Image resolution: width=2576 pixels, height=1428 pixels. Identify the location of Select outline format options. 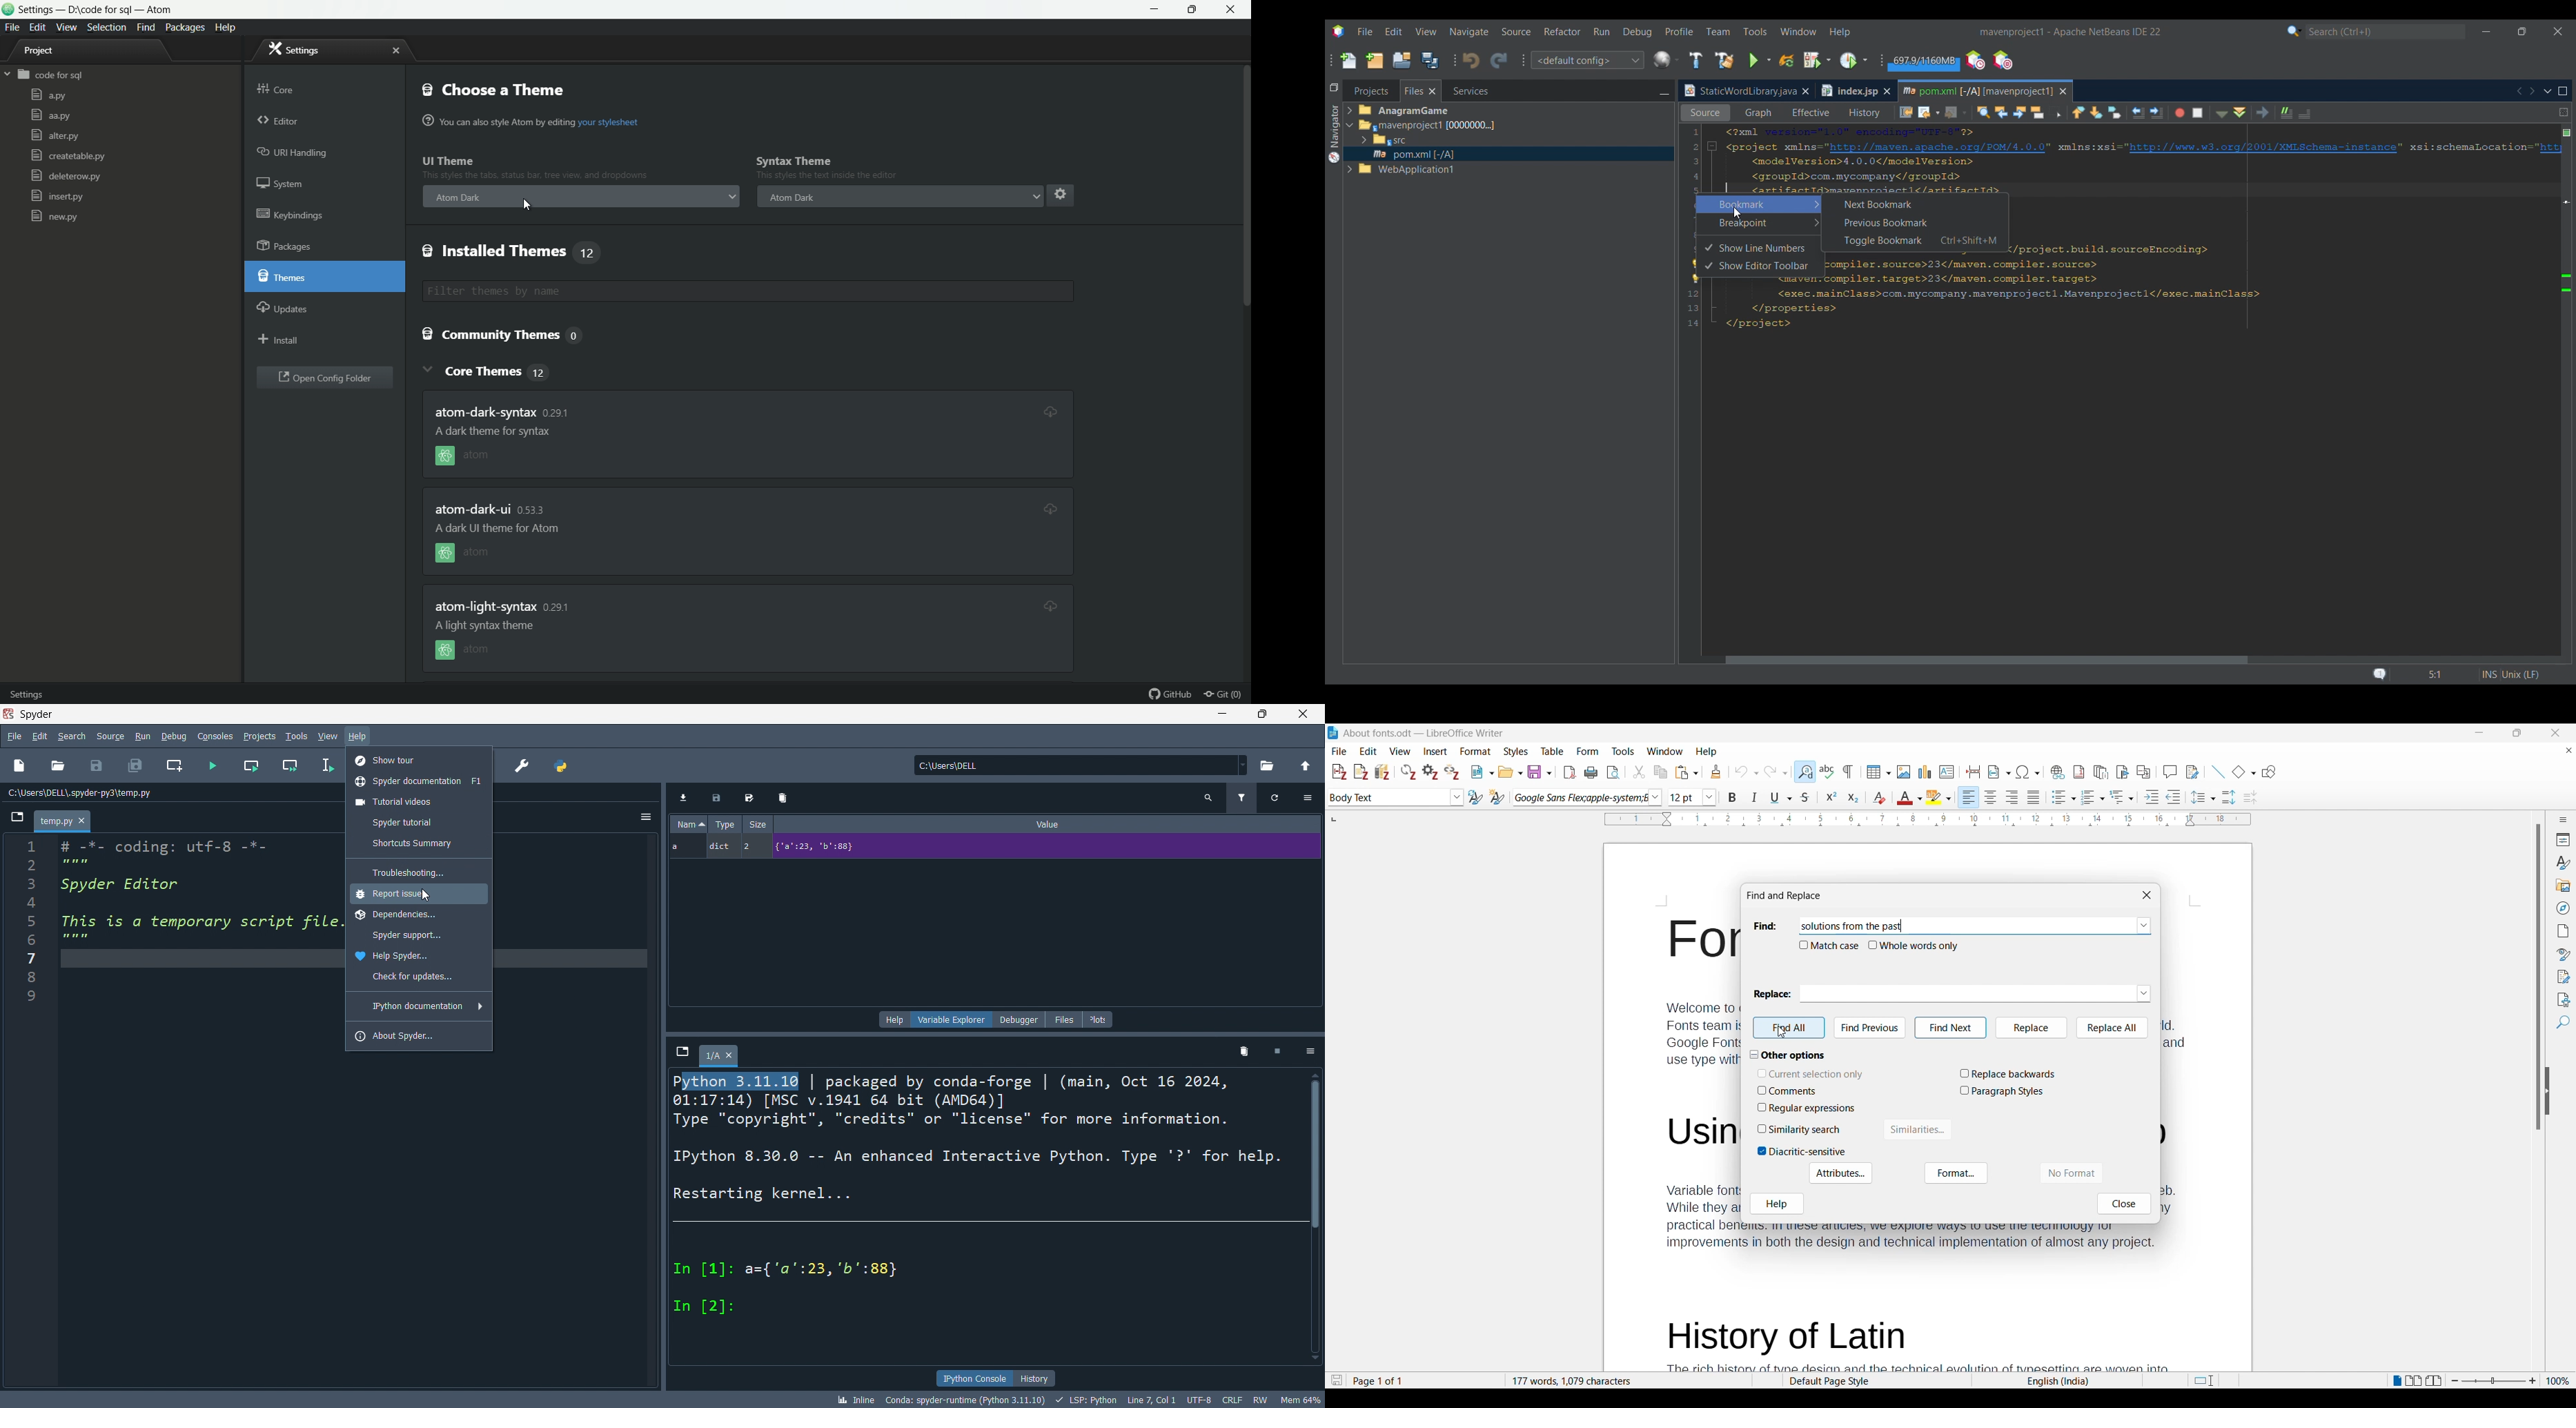
(2121, 797).